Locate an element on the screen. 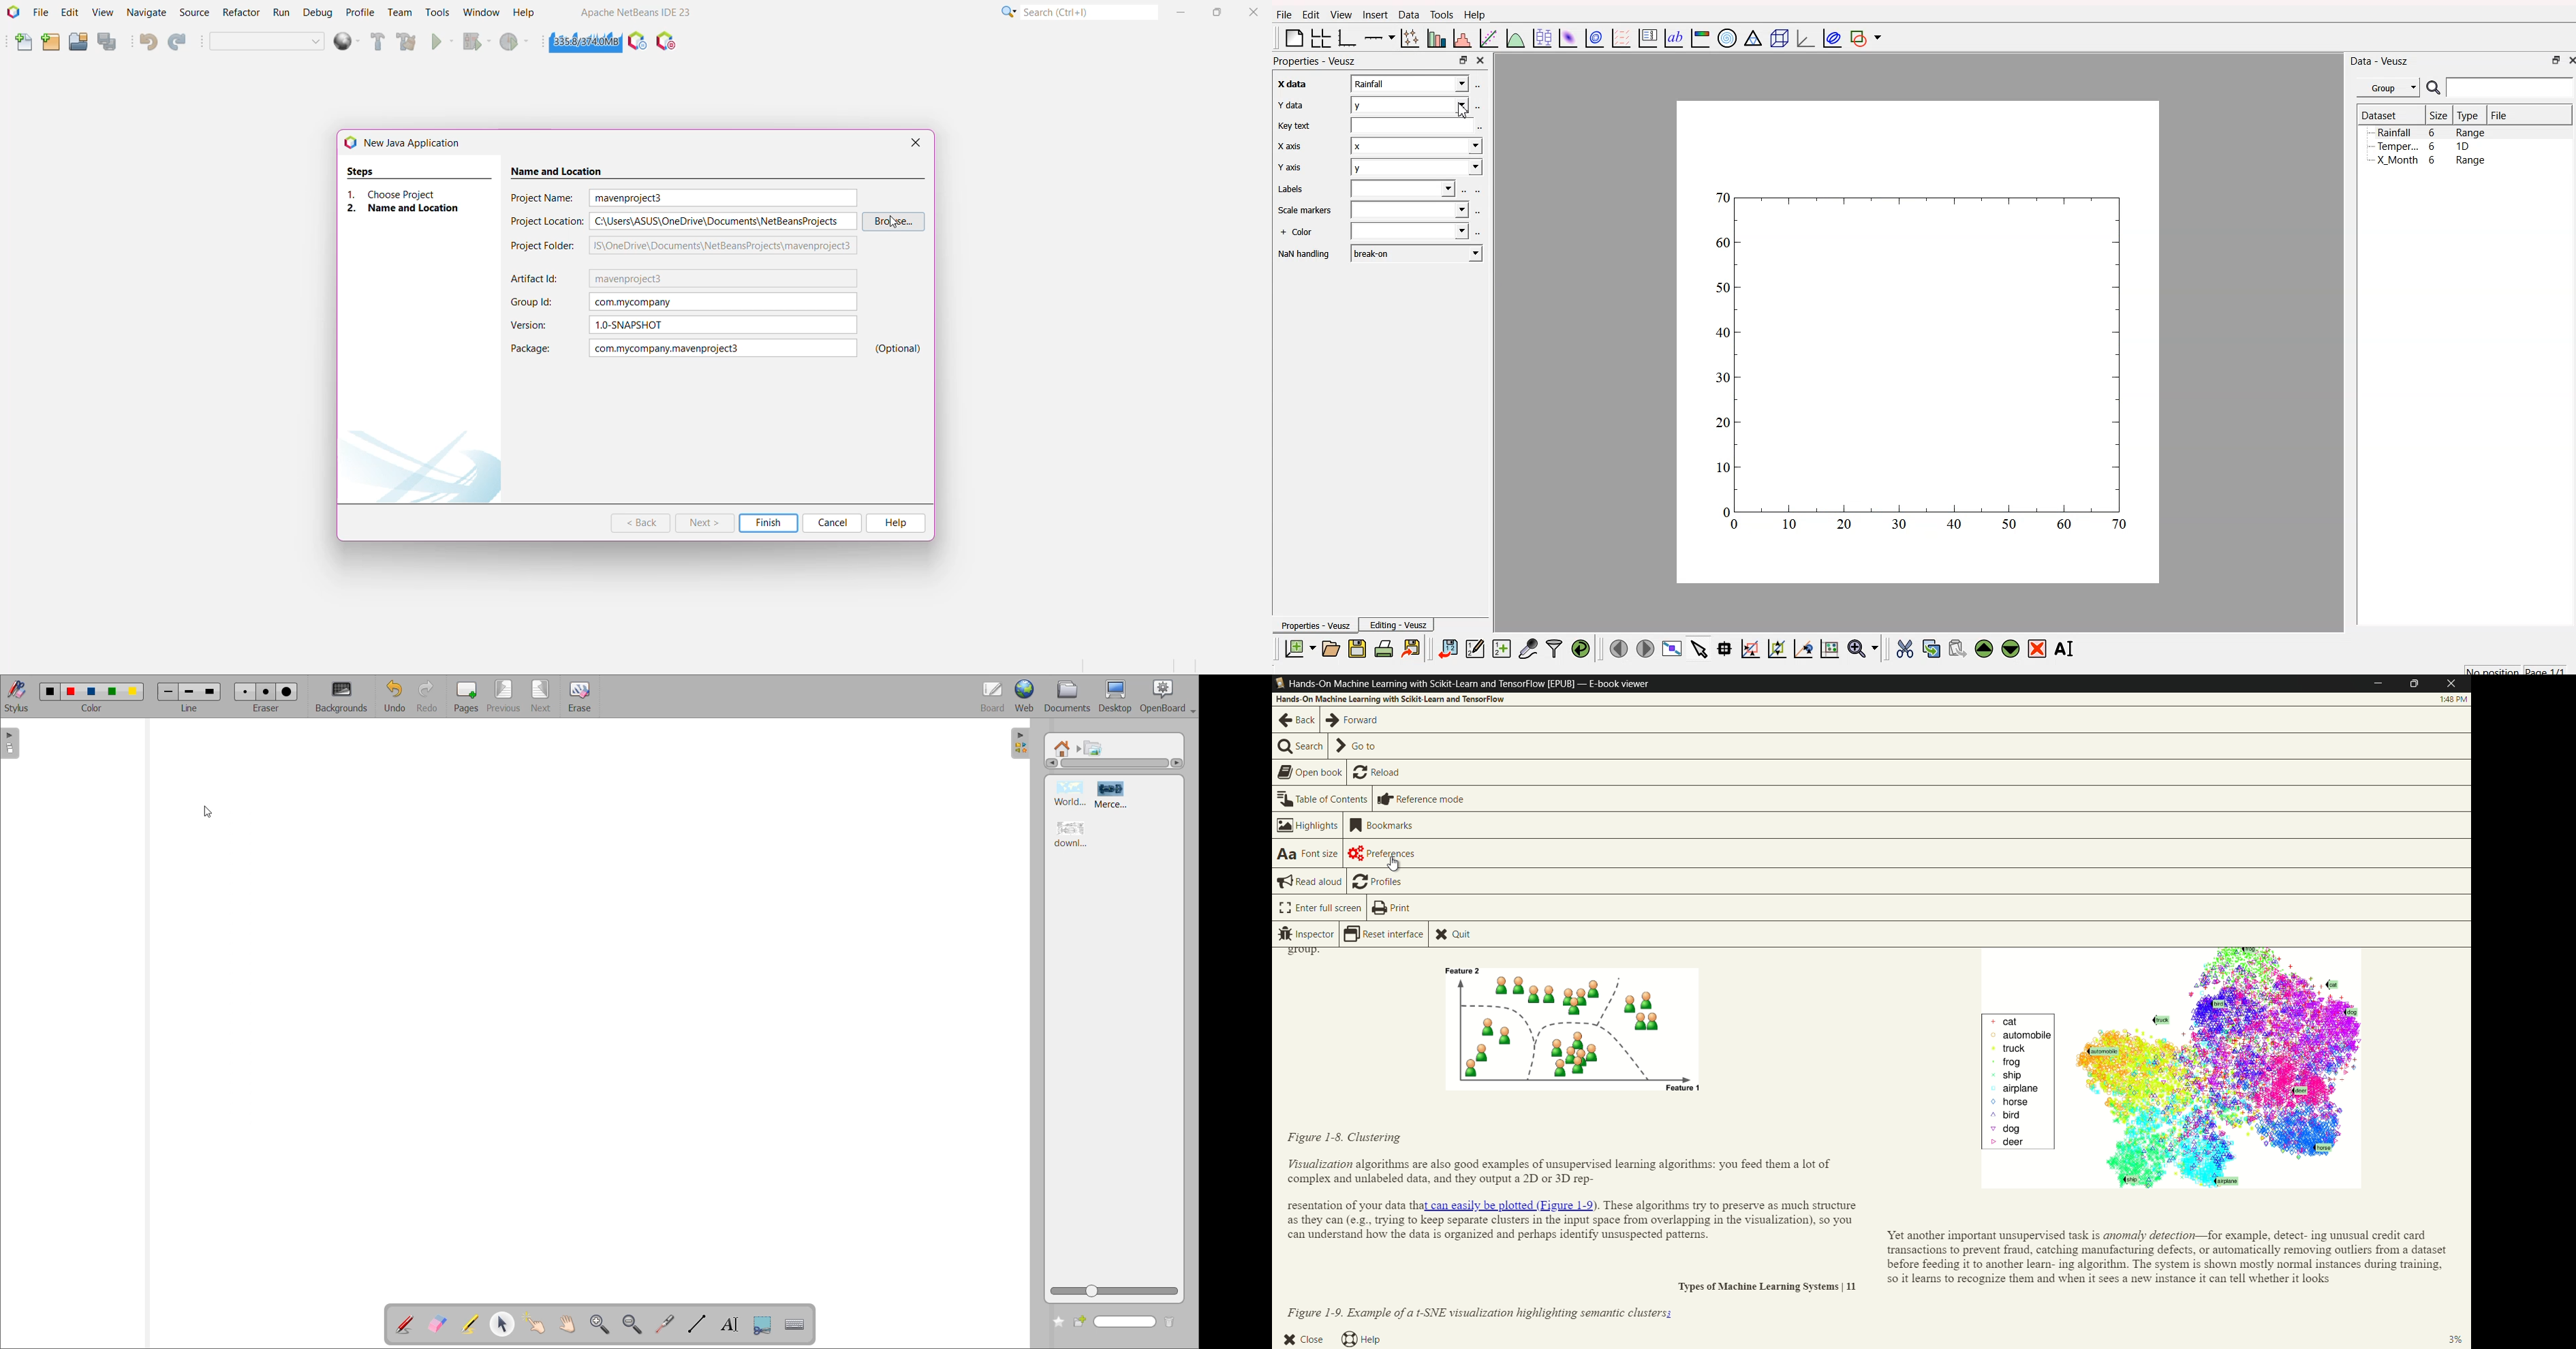  NaN handling is located at coordinates (1305, 255).